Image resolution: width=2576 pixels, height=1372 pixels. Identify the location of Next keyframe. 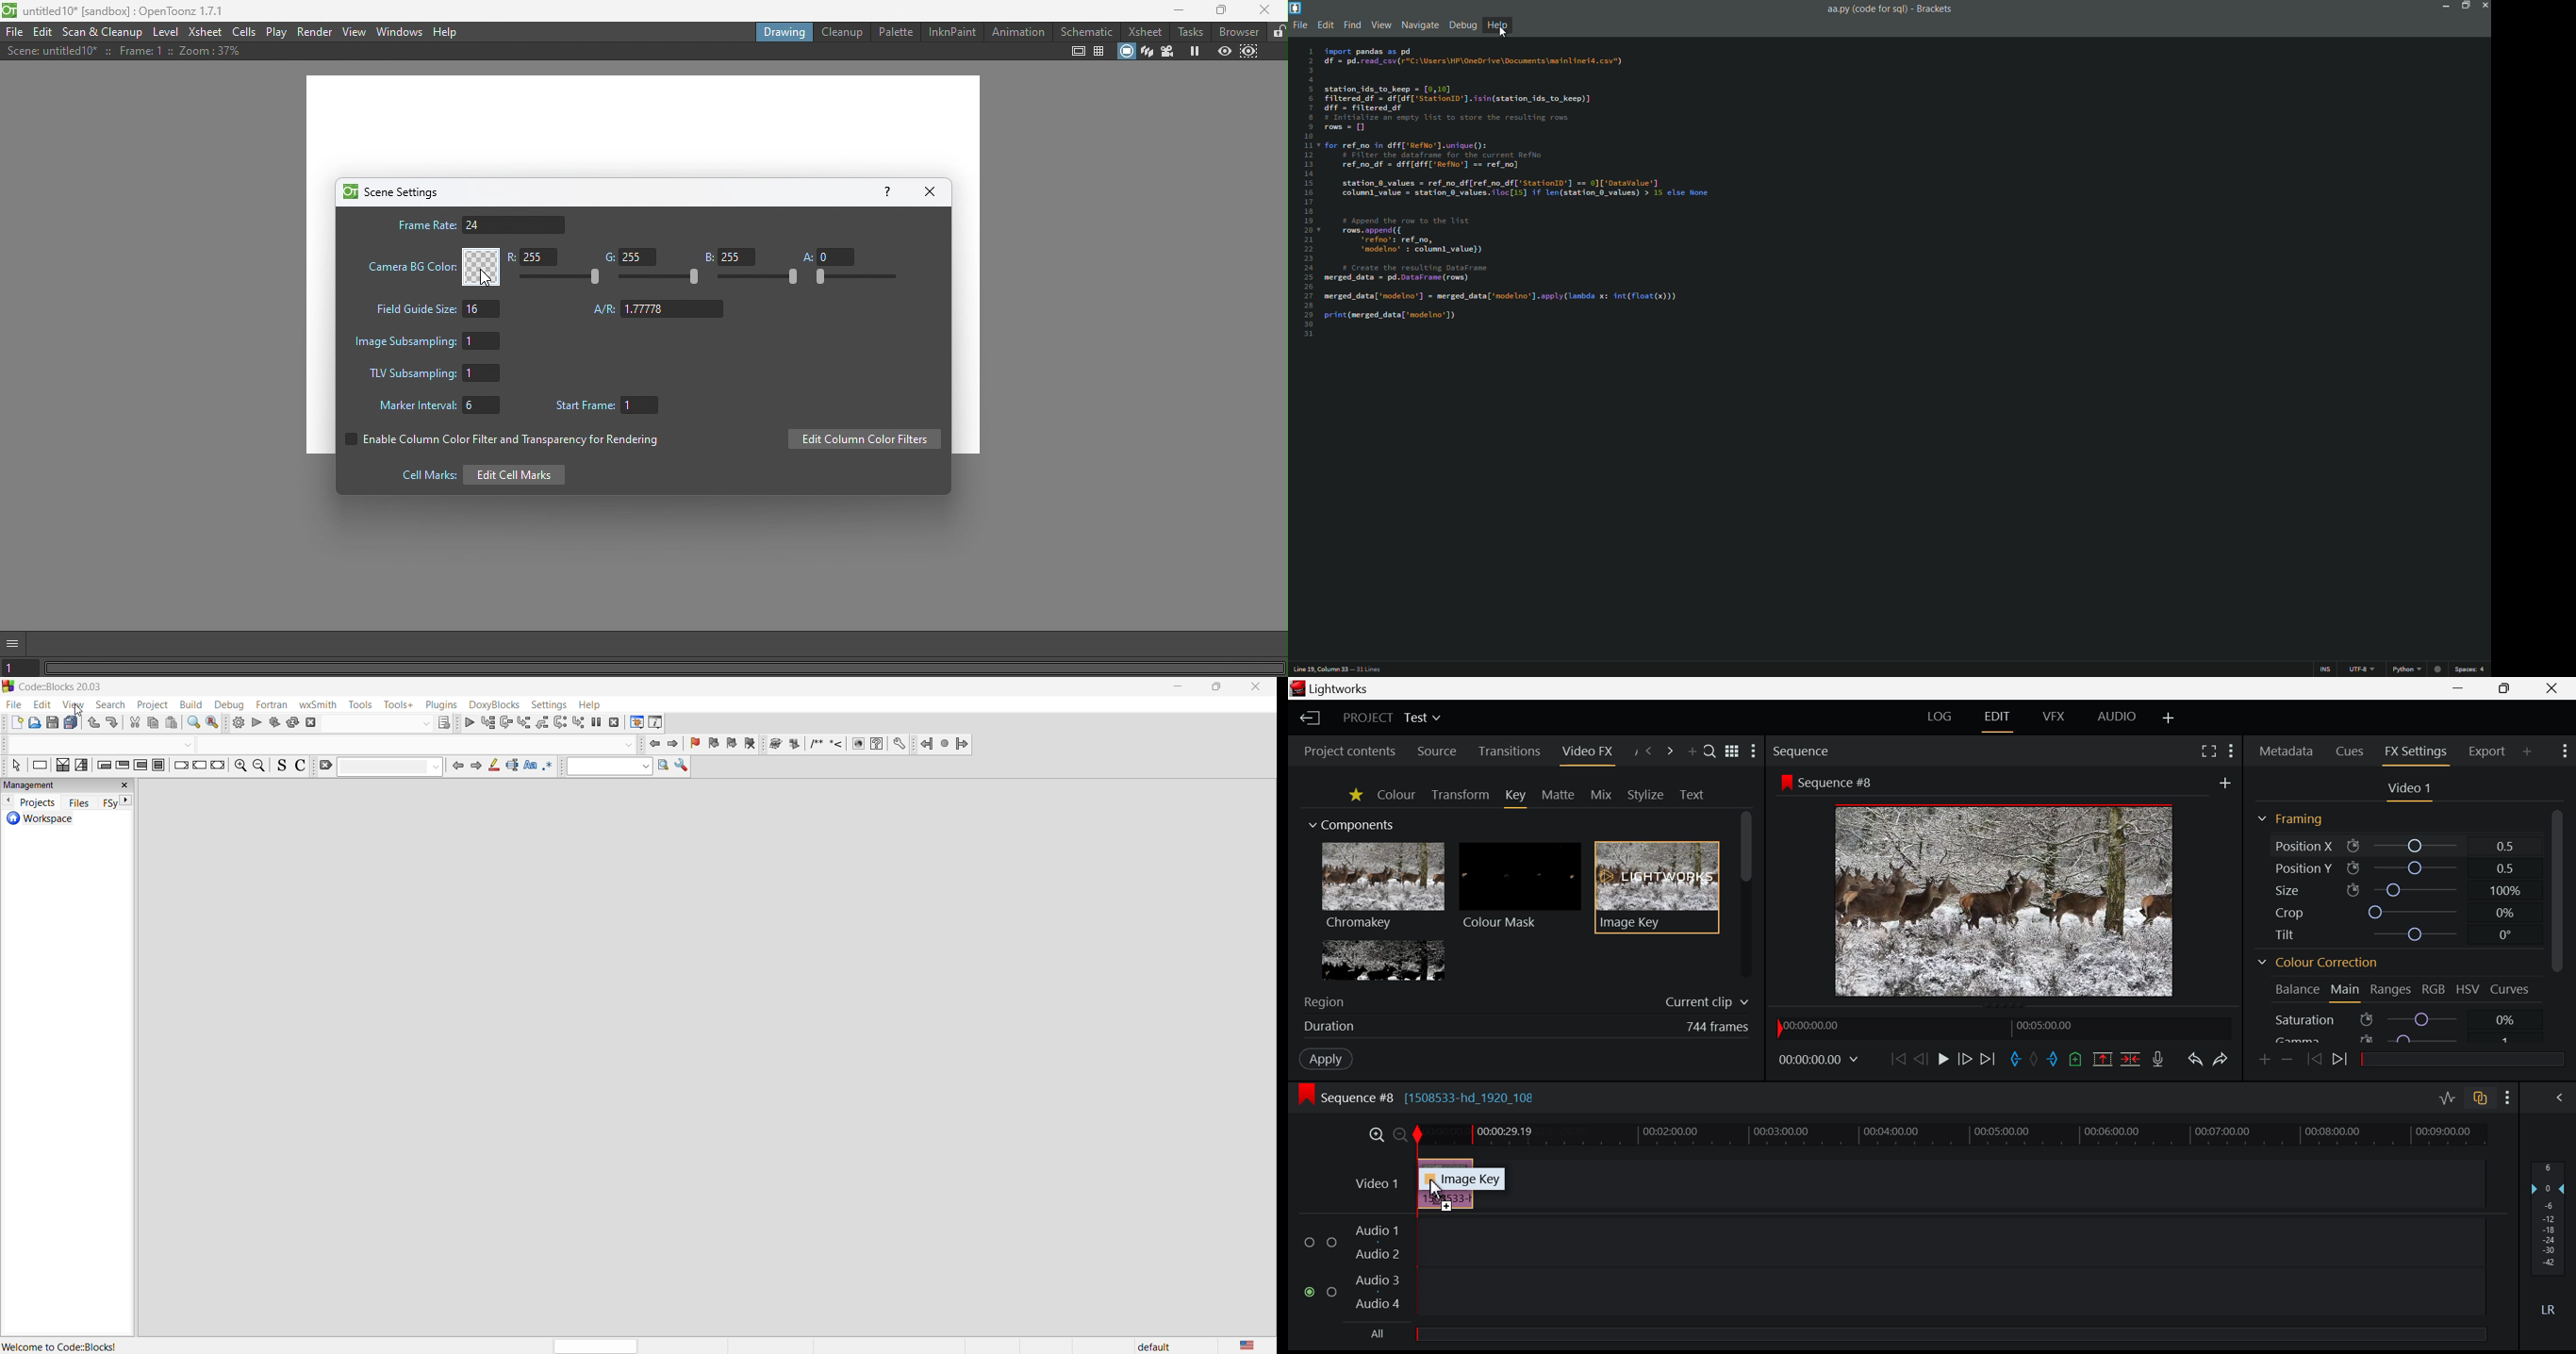
(2340, 1062).